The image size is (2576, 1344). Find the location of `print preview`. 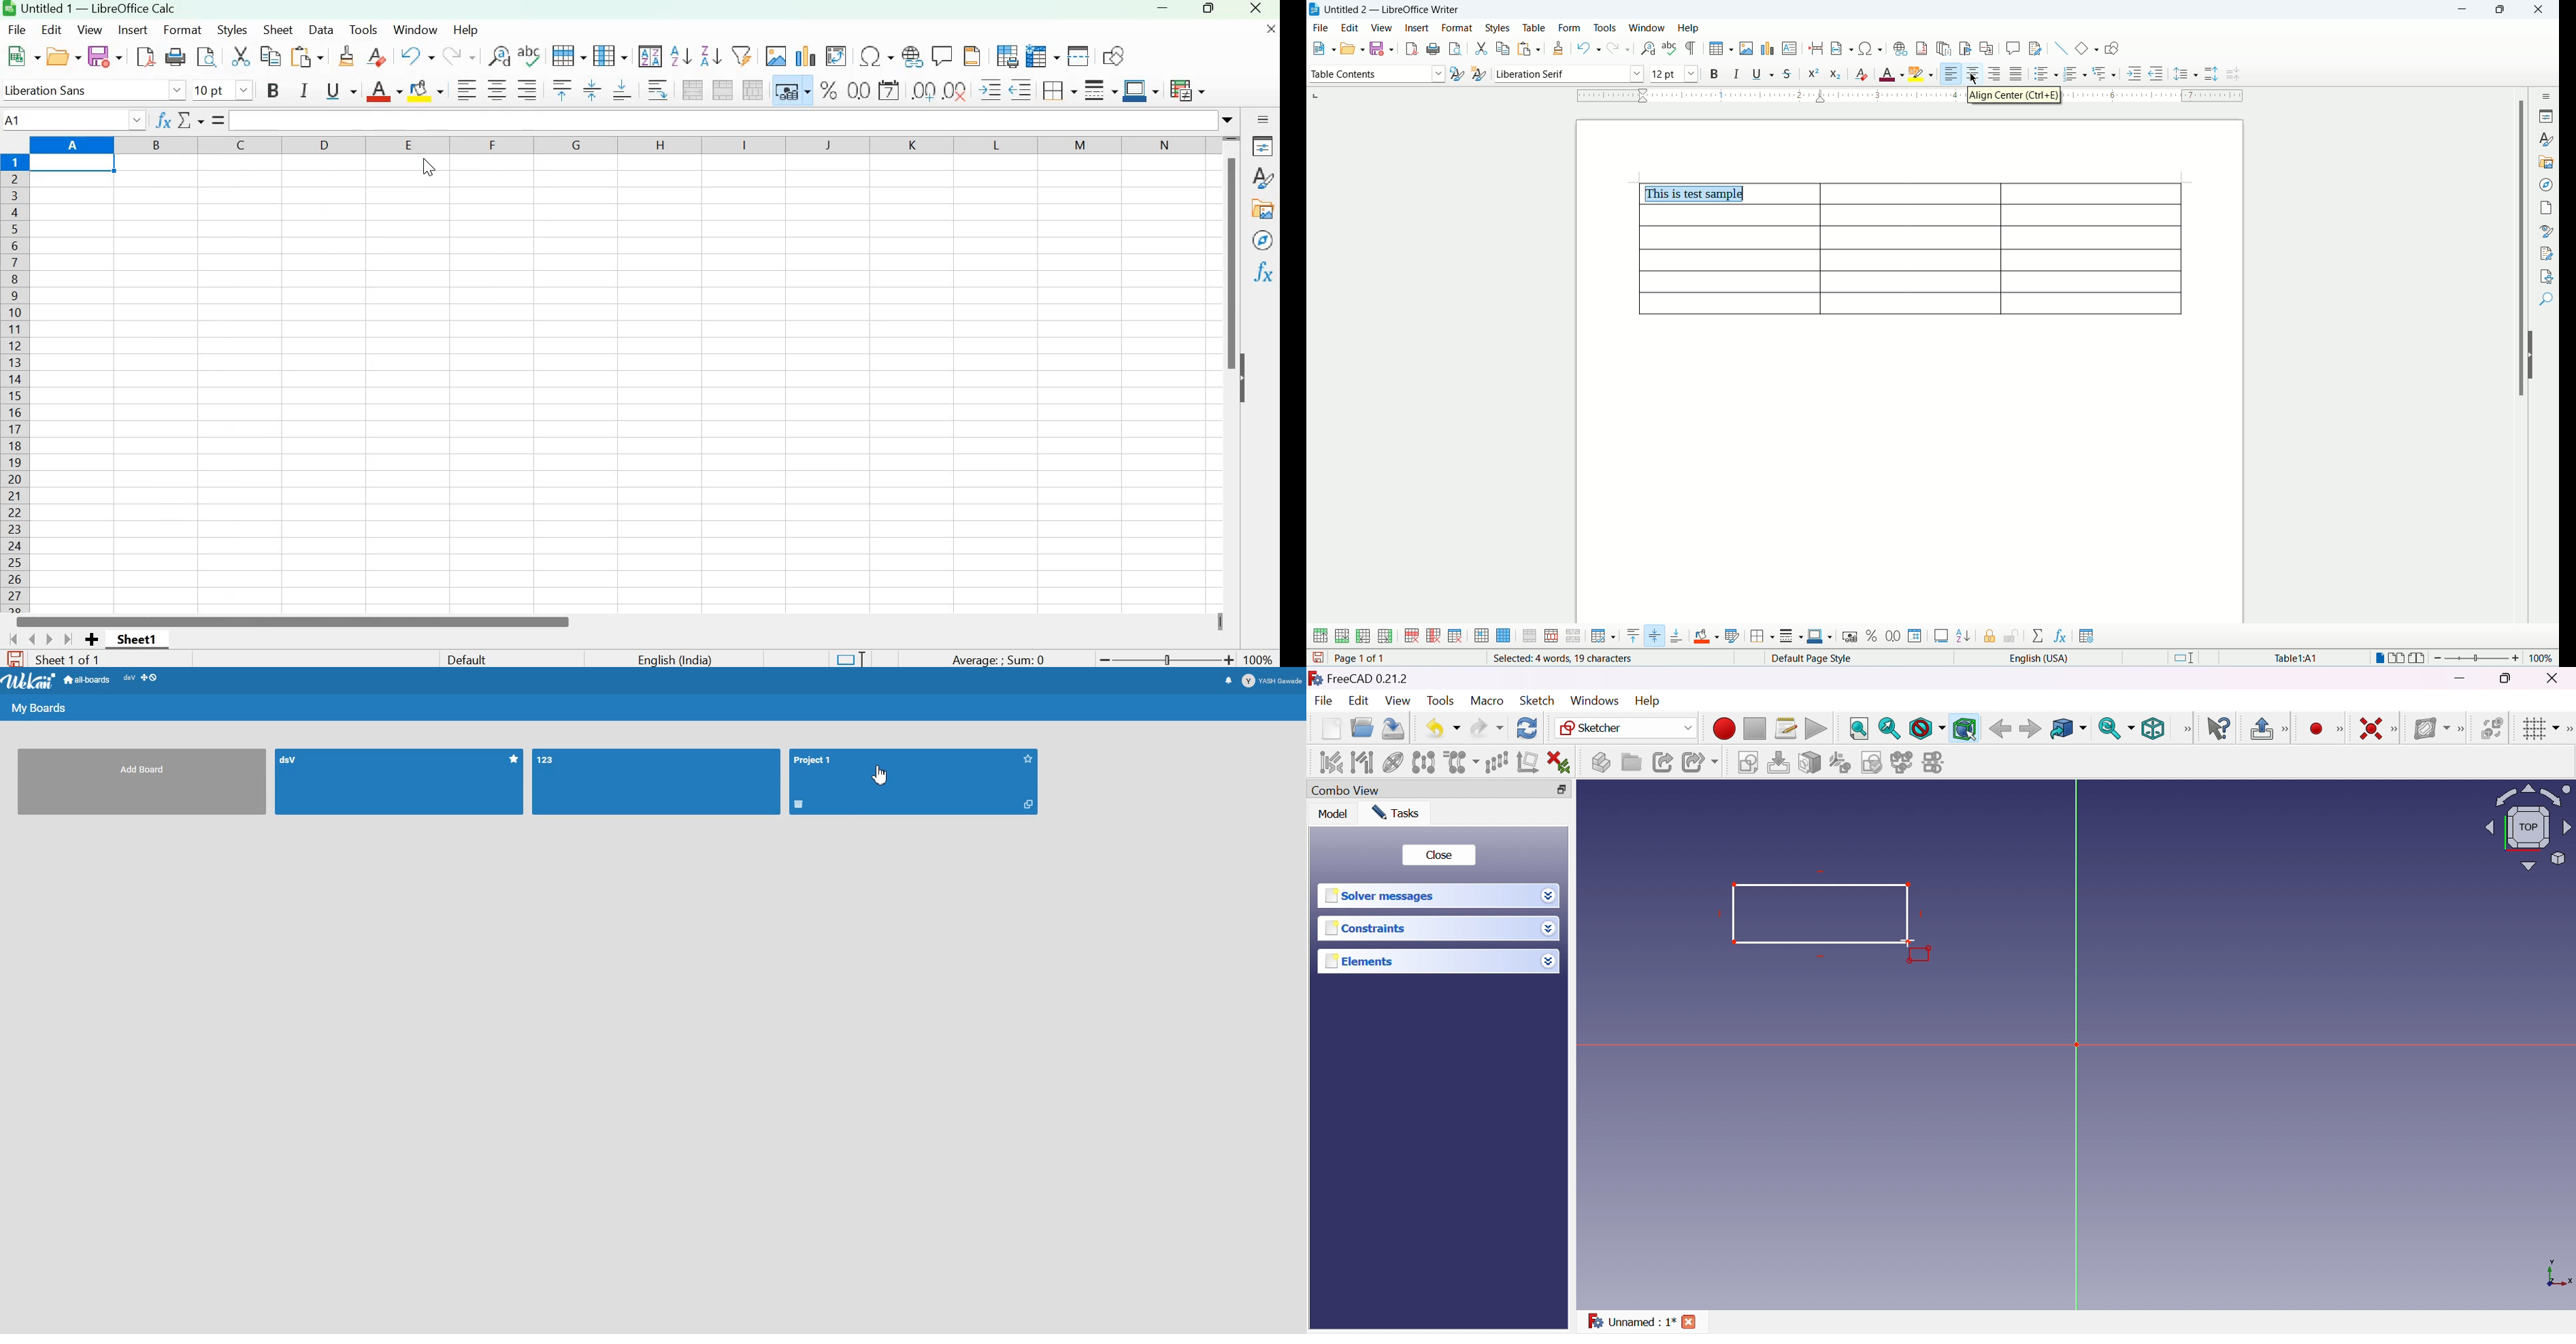

print preview is located at coordinates (1455, 48).